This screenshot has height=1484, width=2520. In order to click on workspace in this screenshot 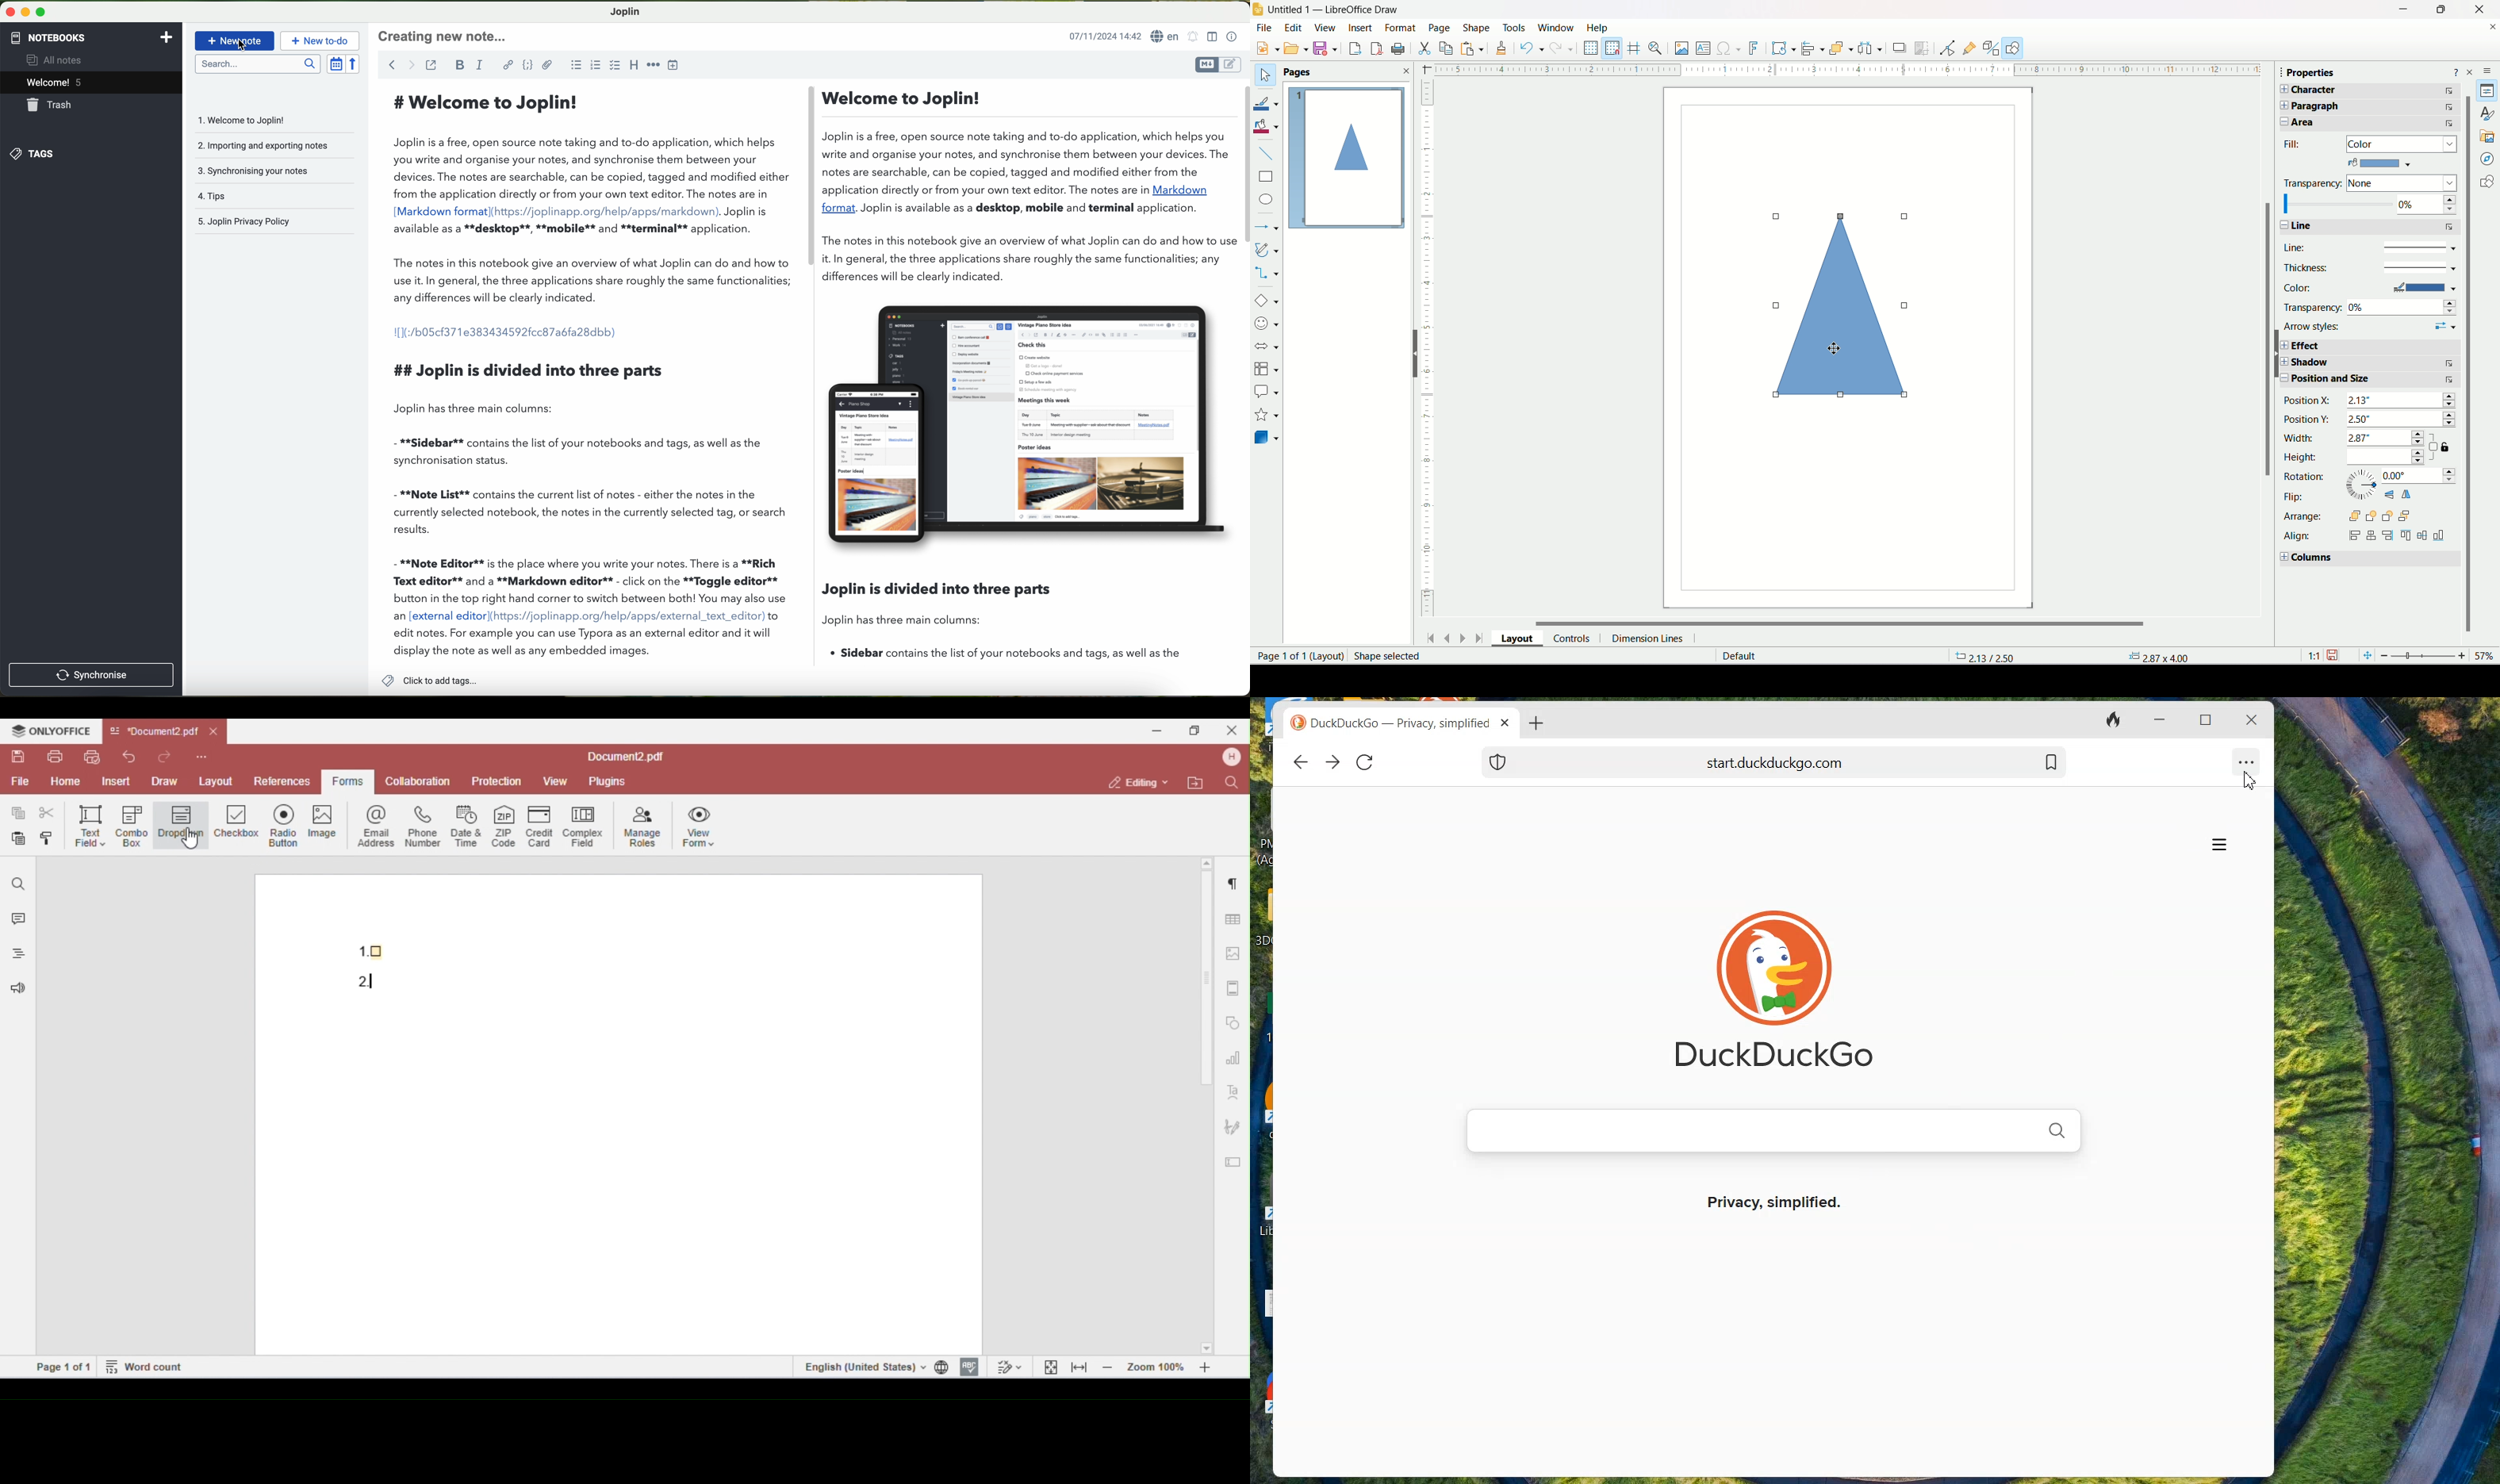, I will do `click(807, 376)`.